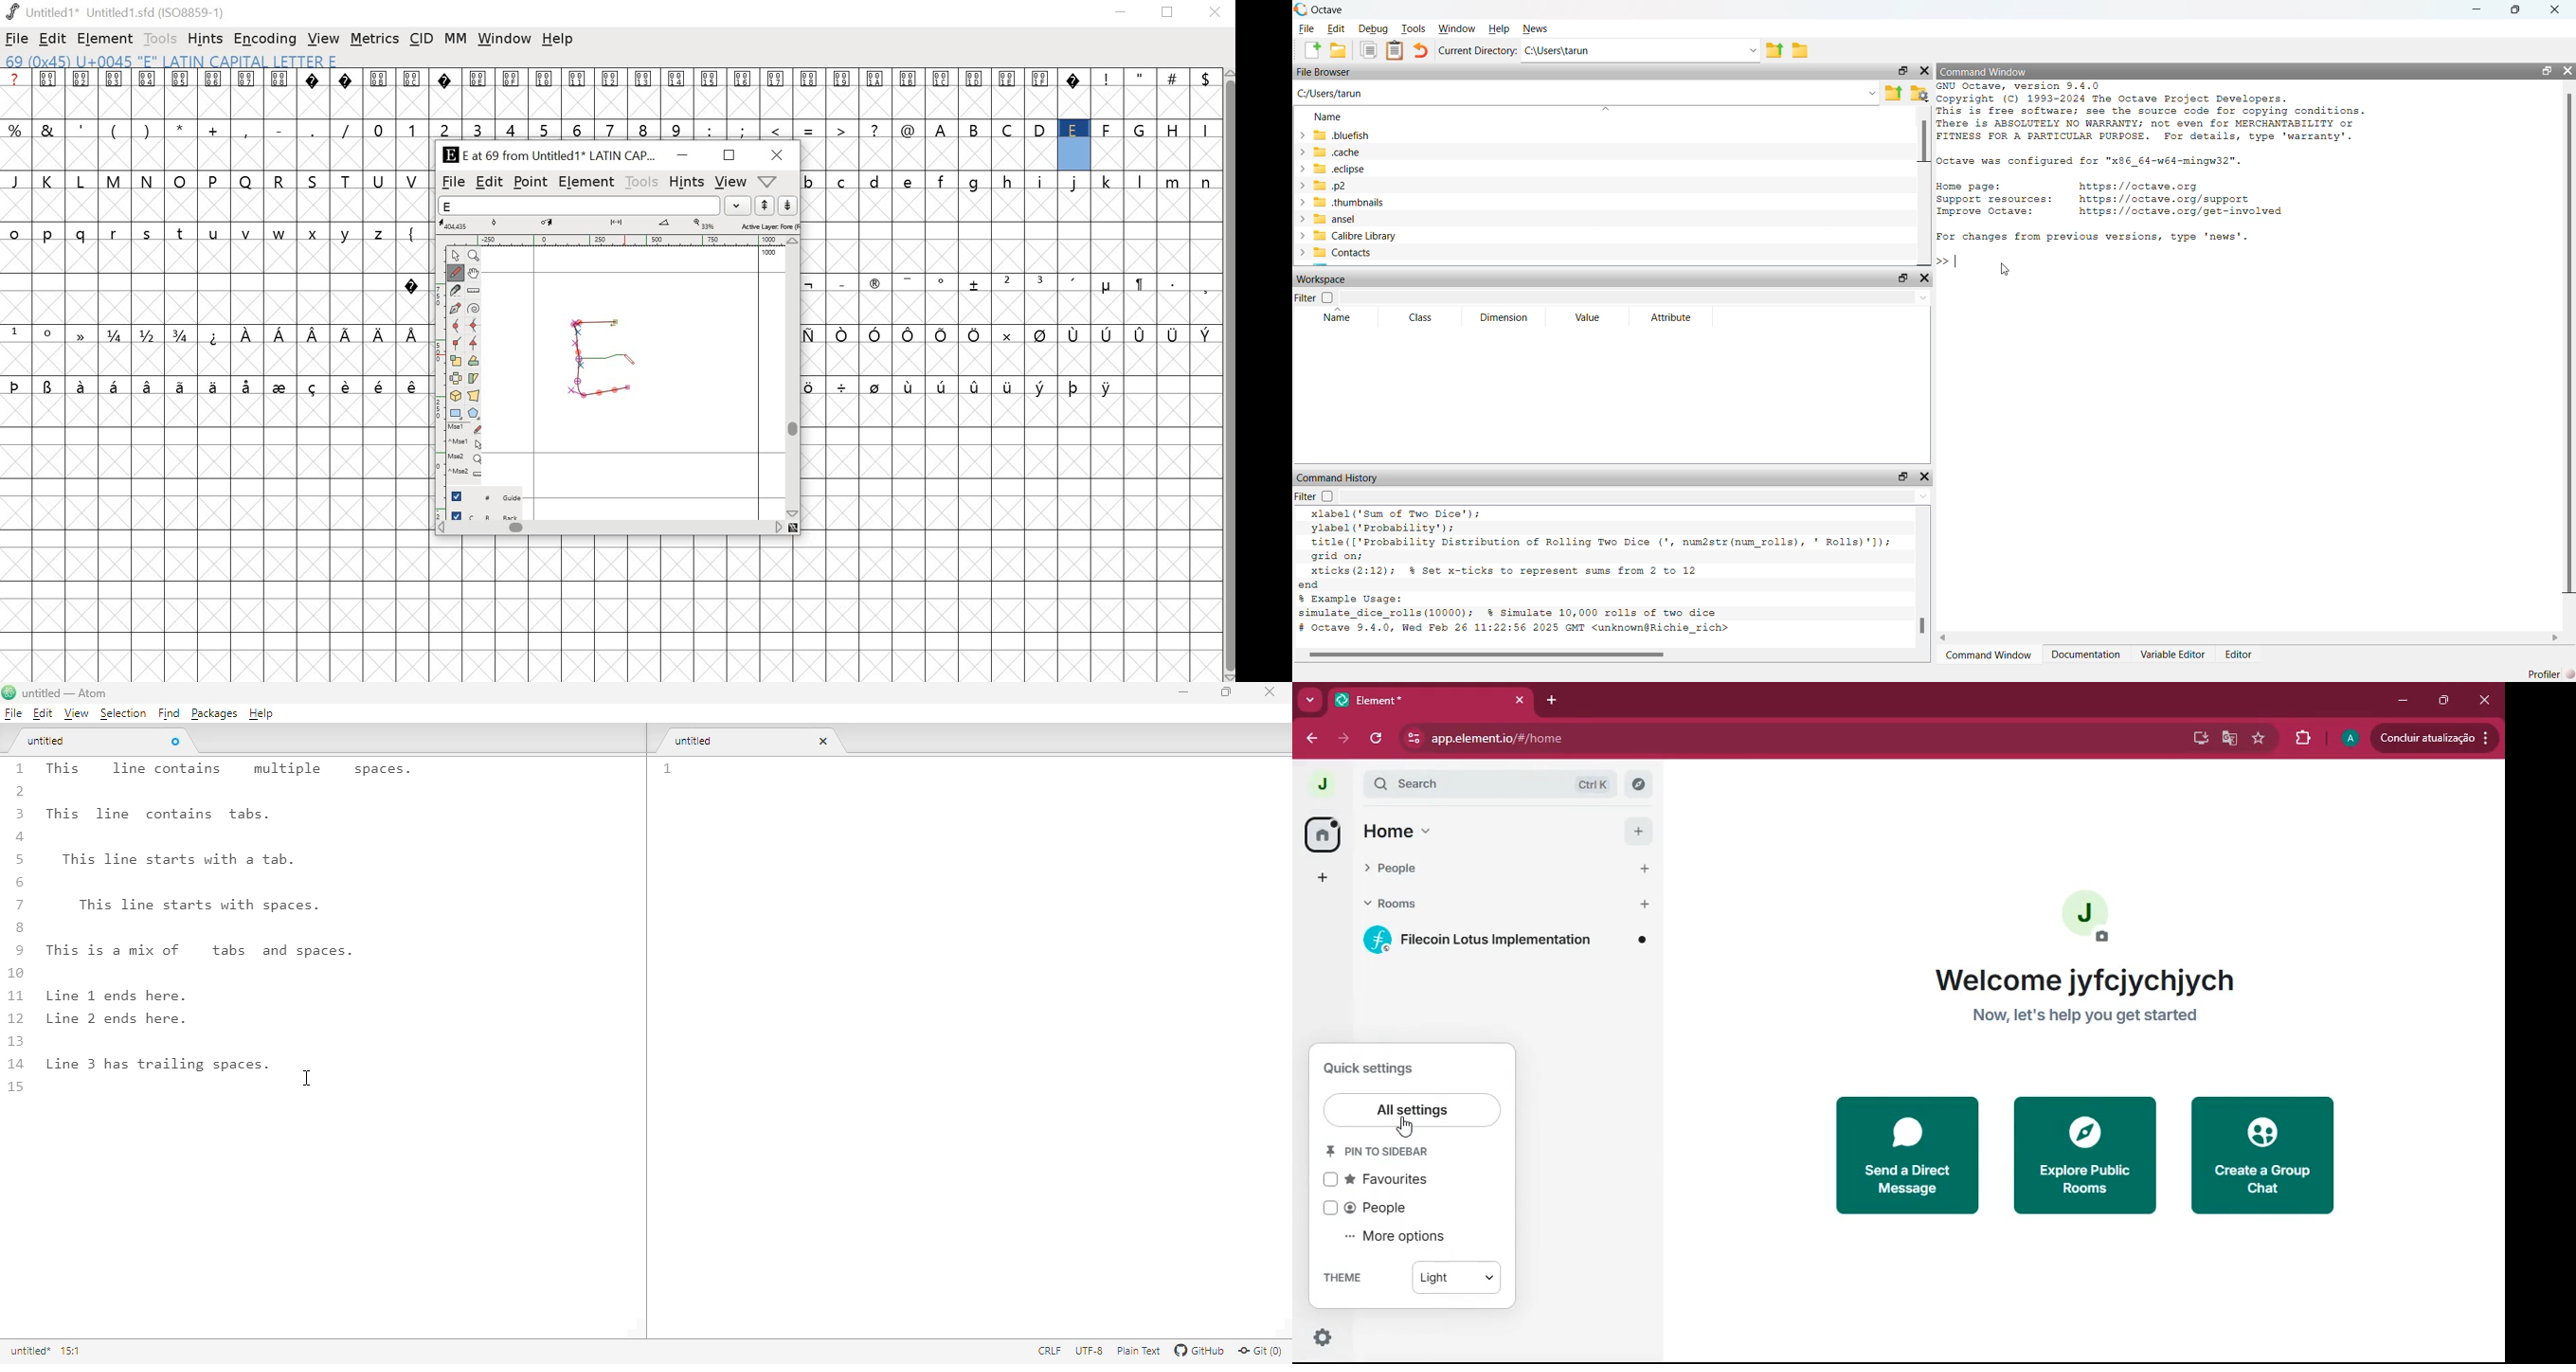 The image size is (2576, 1372). Describe the element at coordinates (465, 429) in the screenshot. I see `Mouse left button` at that location.